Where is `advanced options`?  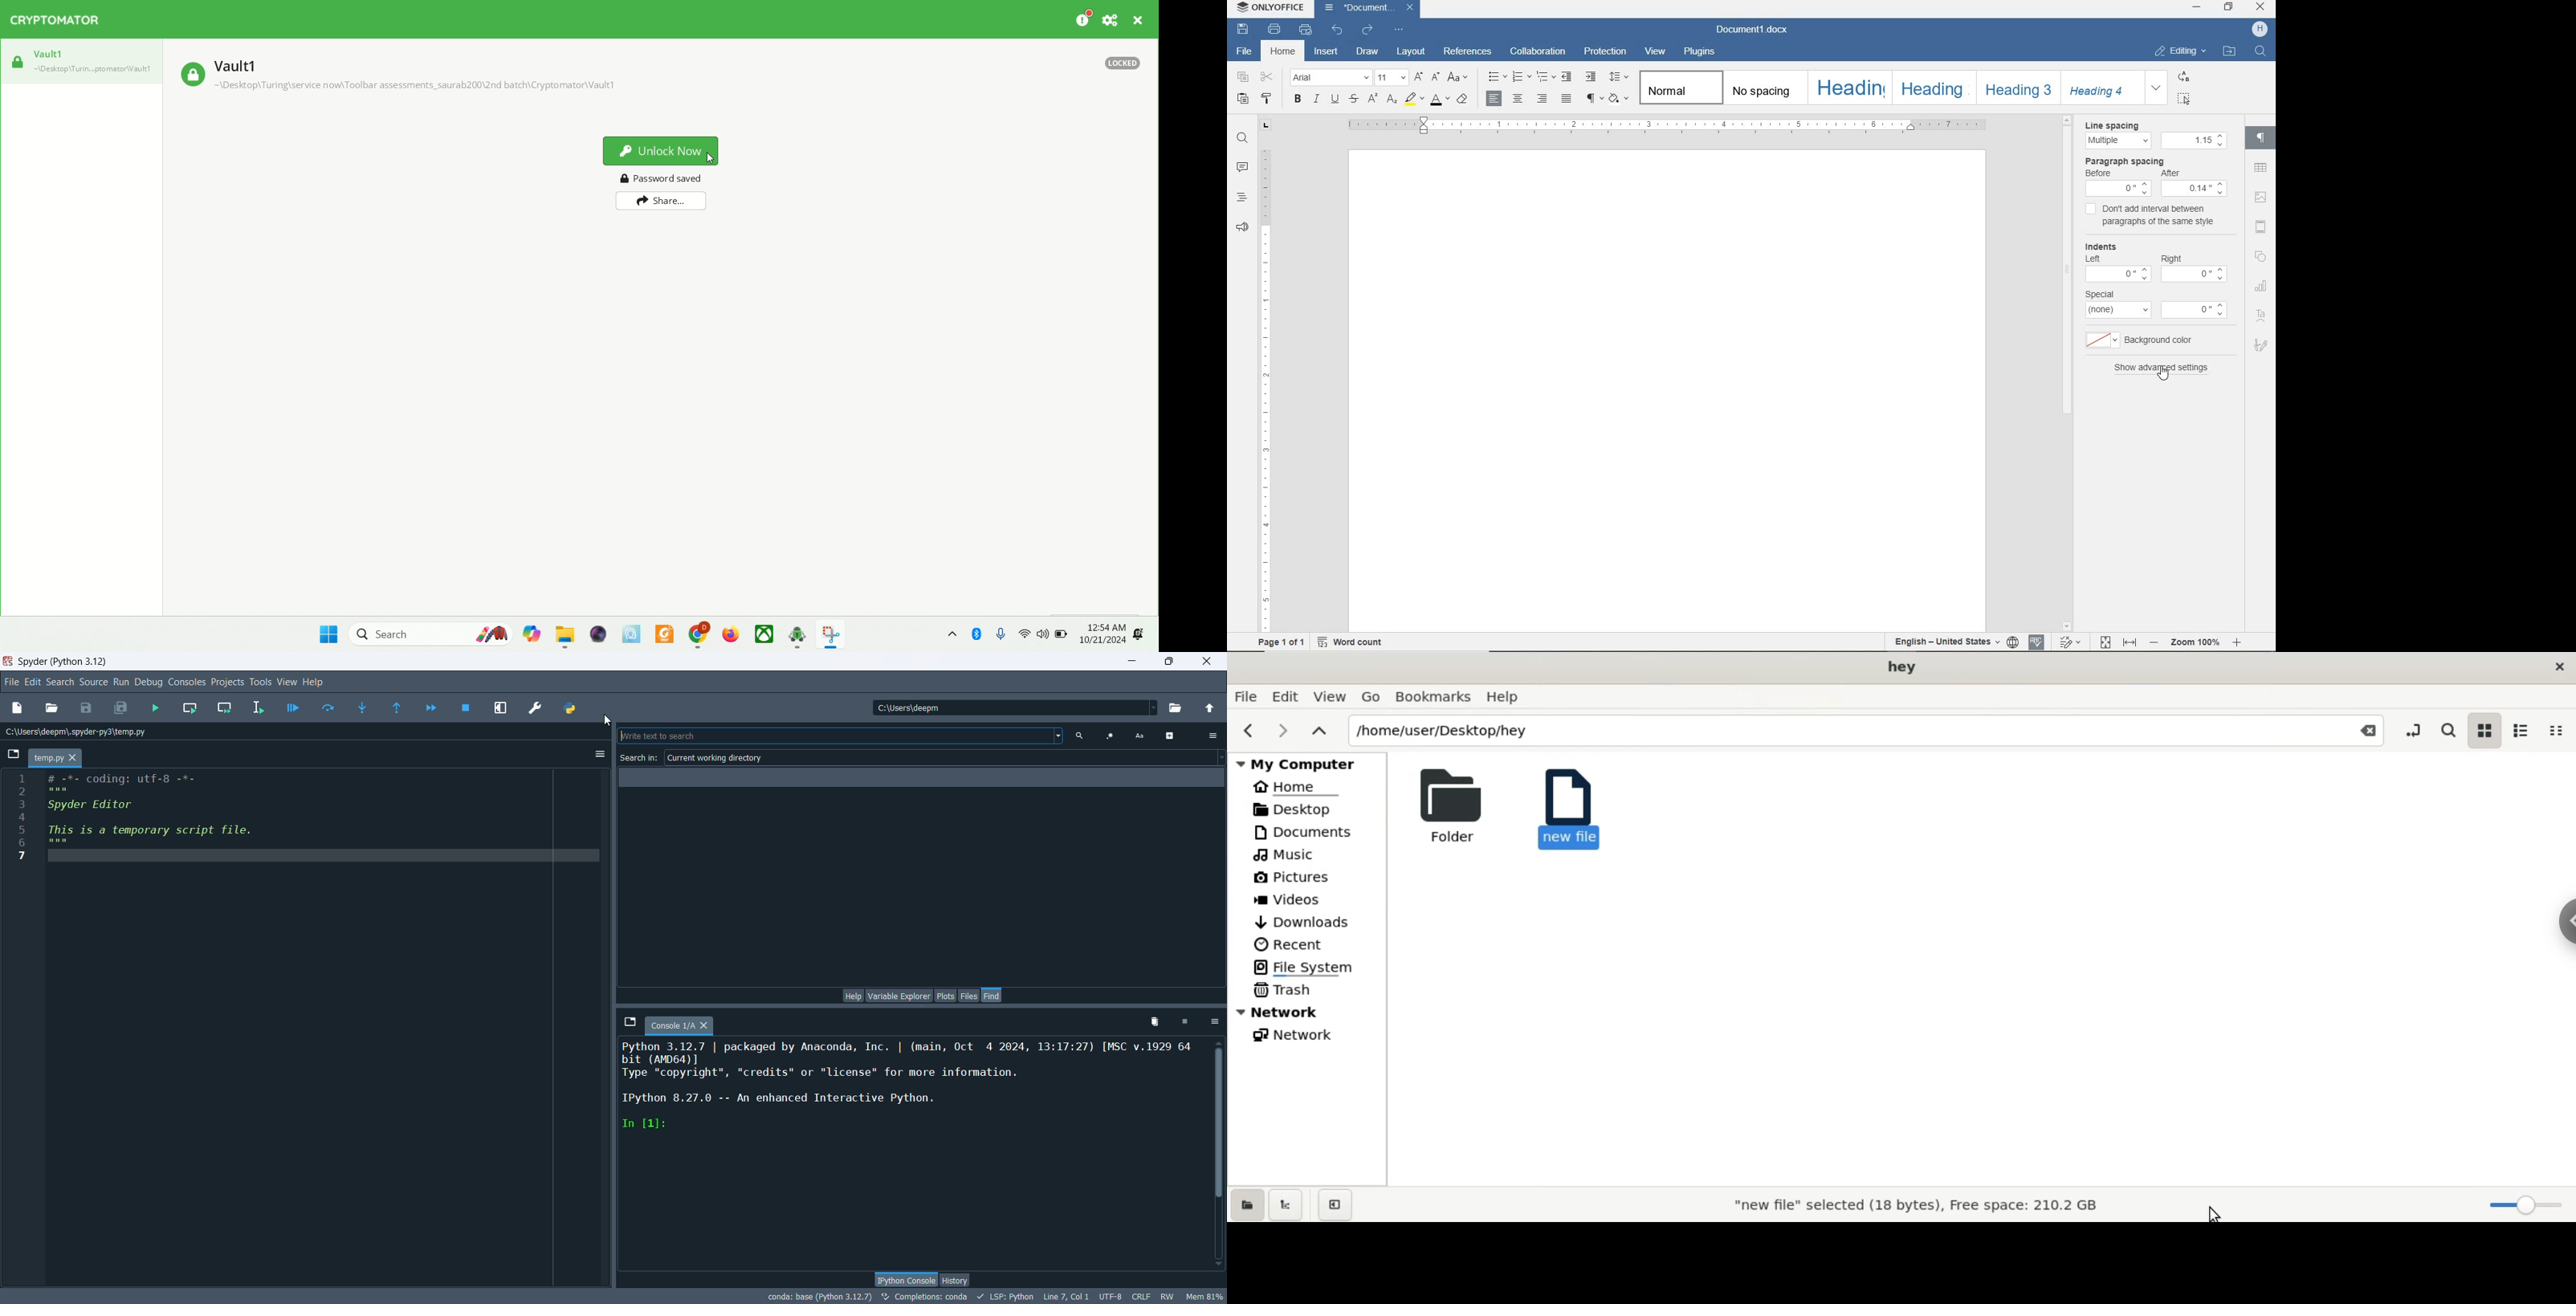
advanced options is located at coordinates (1171, 735).